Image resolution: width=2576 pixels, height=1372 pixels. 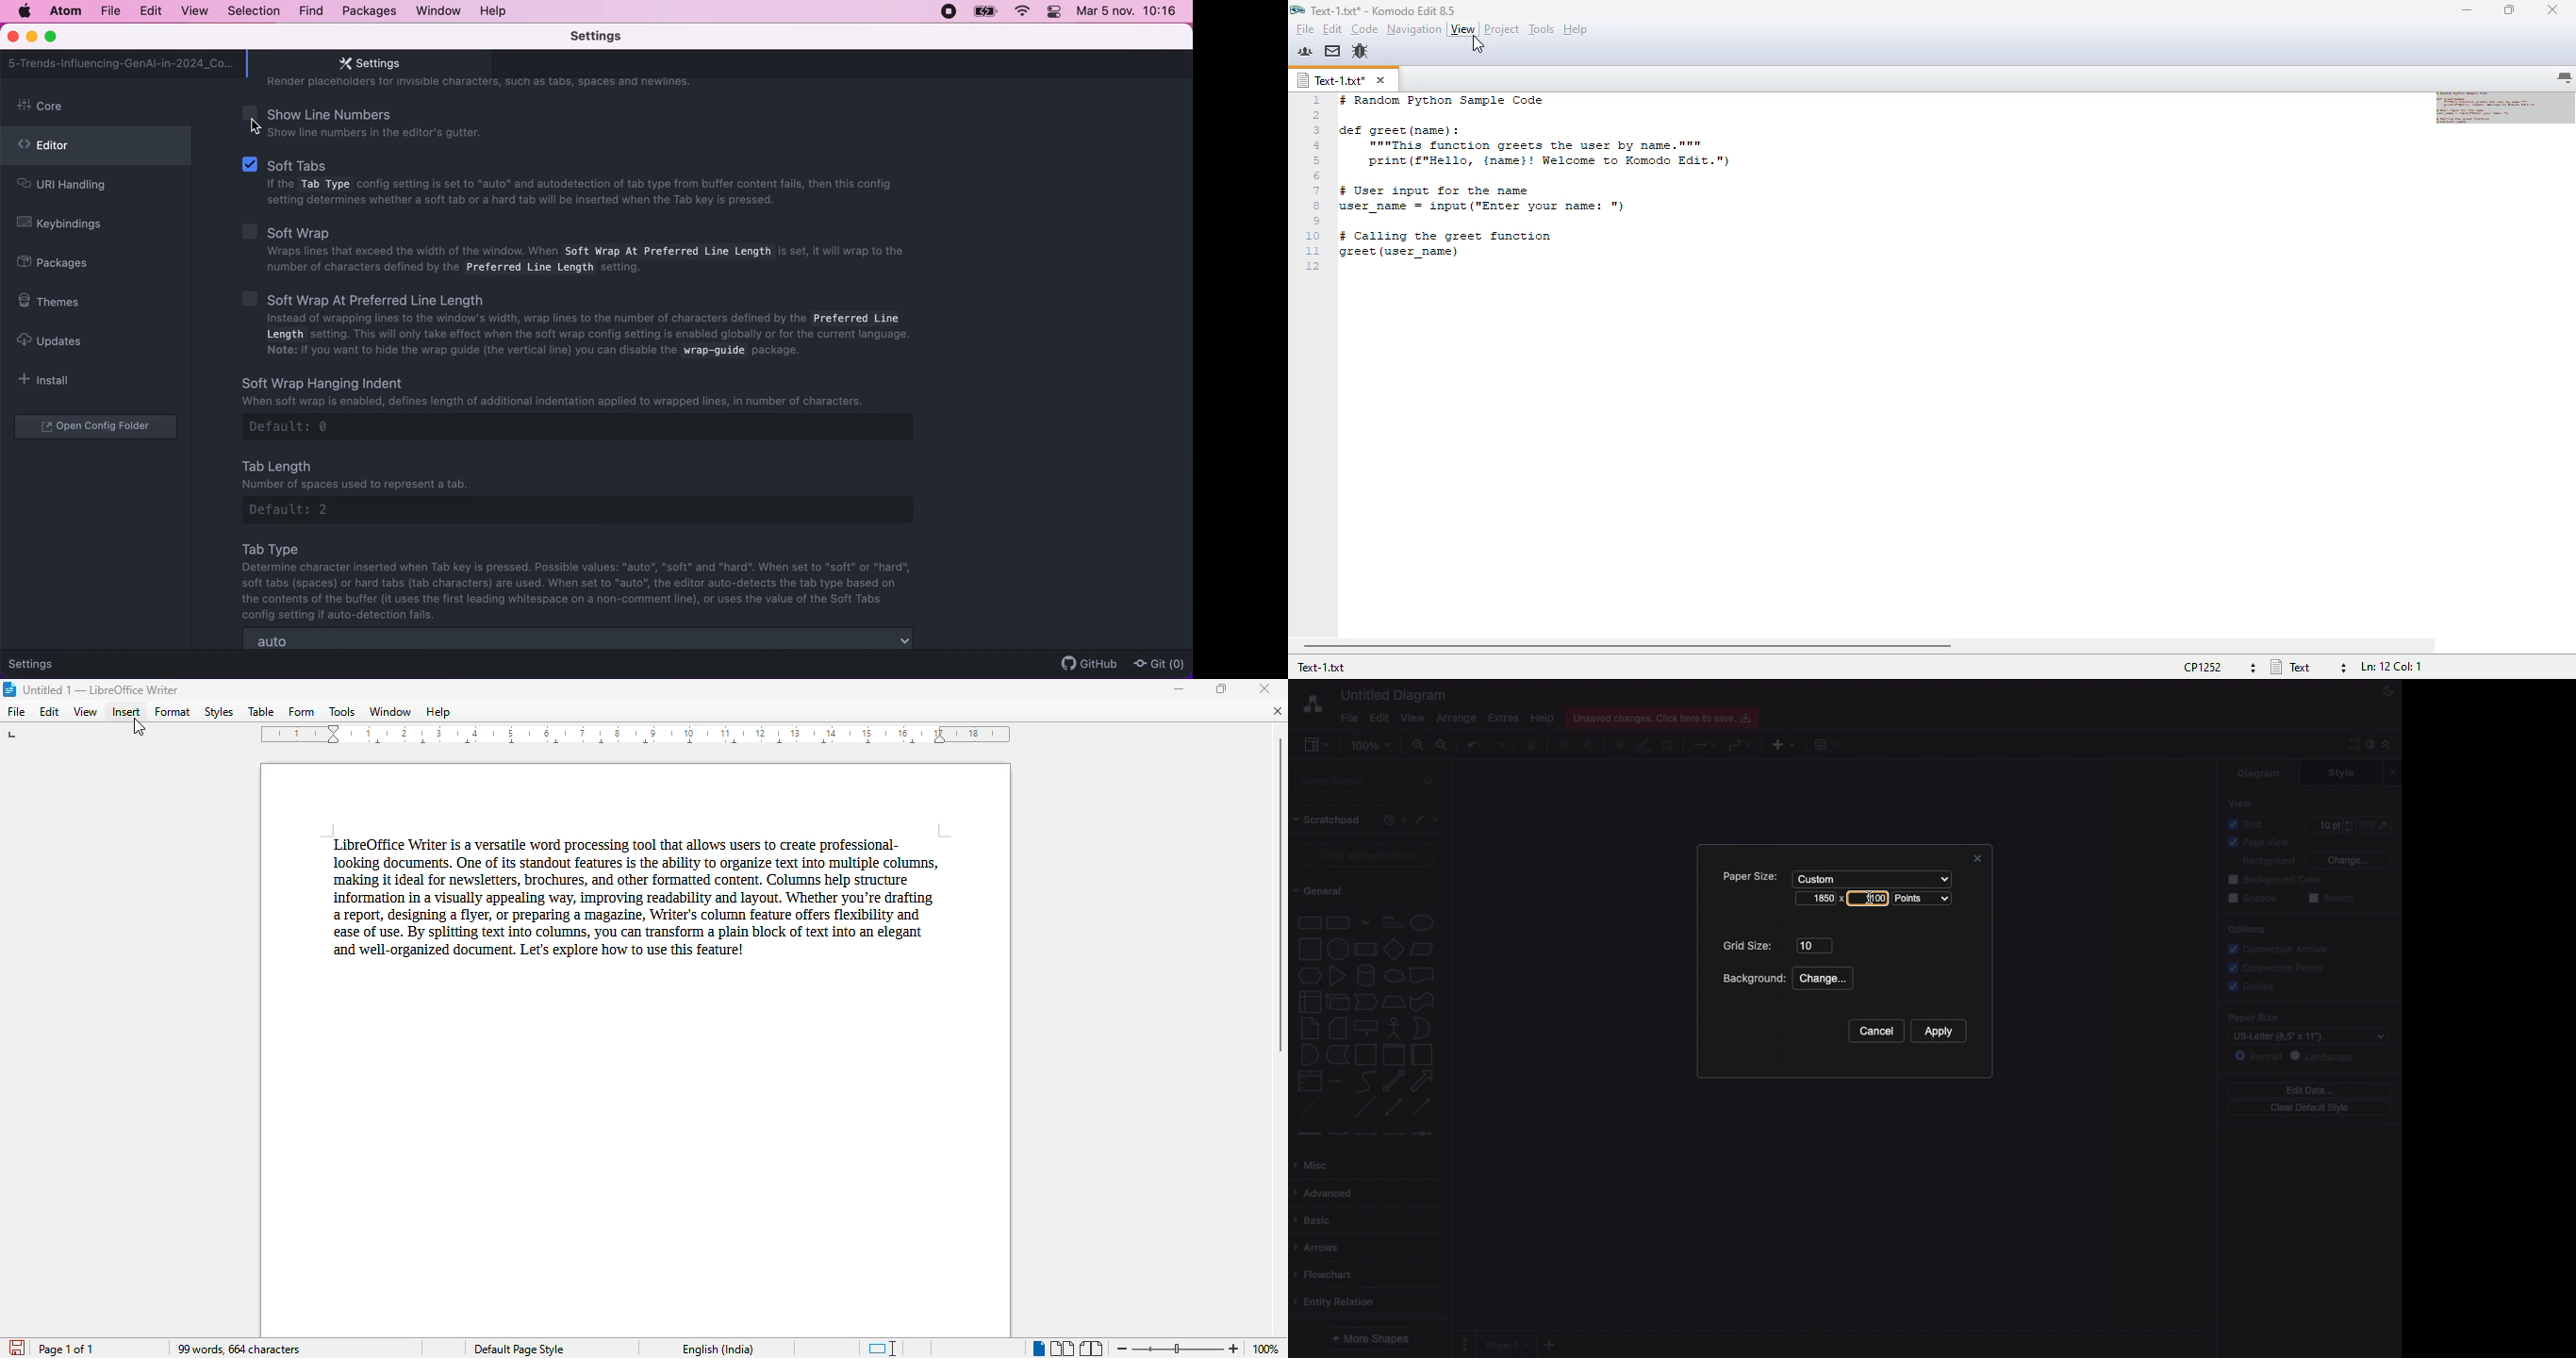 I want to click on Actor, so click(x=1394, y=1026).